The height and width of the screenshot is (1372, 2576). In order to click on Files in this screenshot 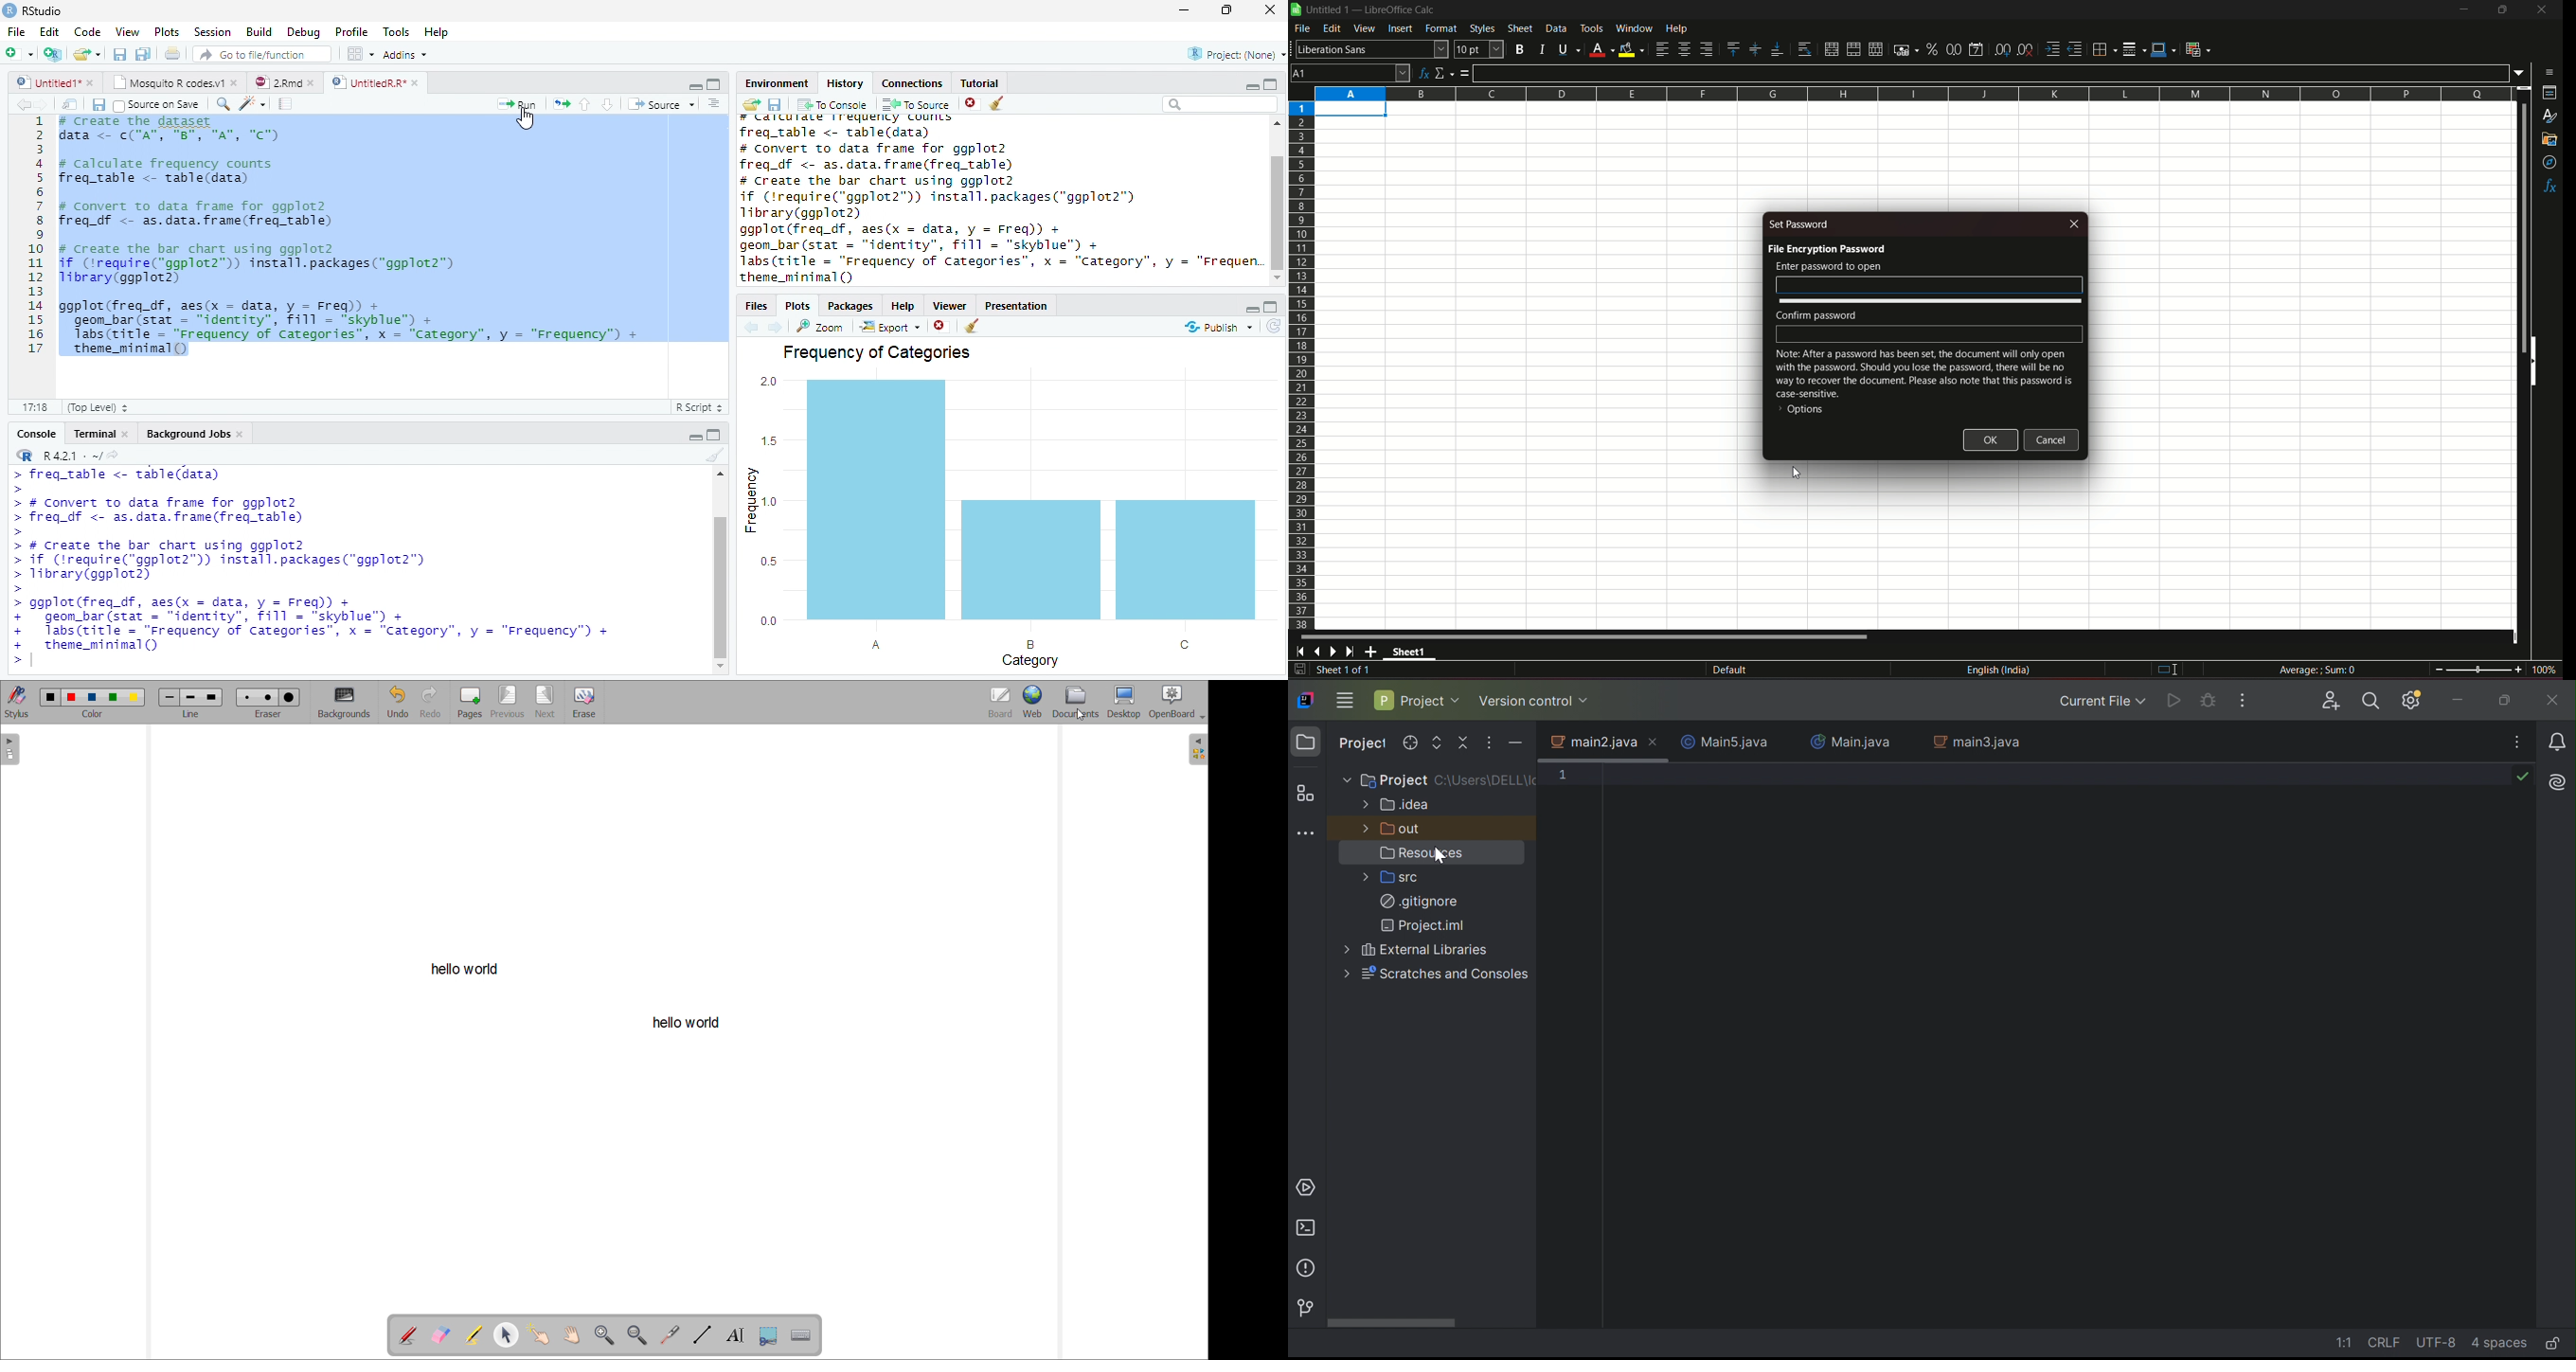, I will do `click(759, 306)`.